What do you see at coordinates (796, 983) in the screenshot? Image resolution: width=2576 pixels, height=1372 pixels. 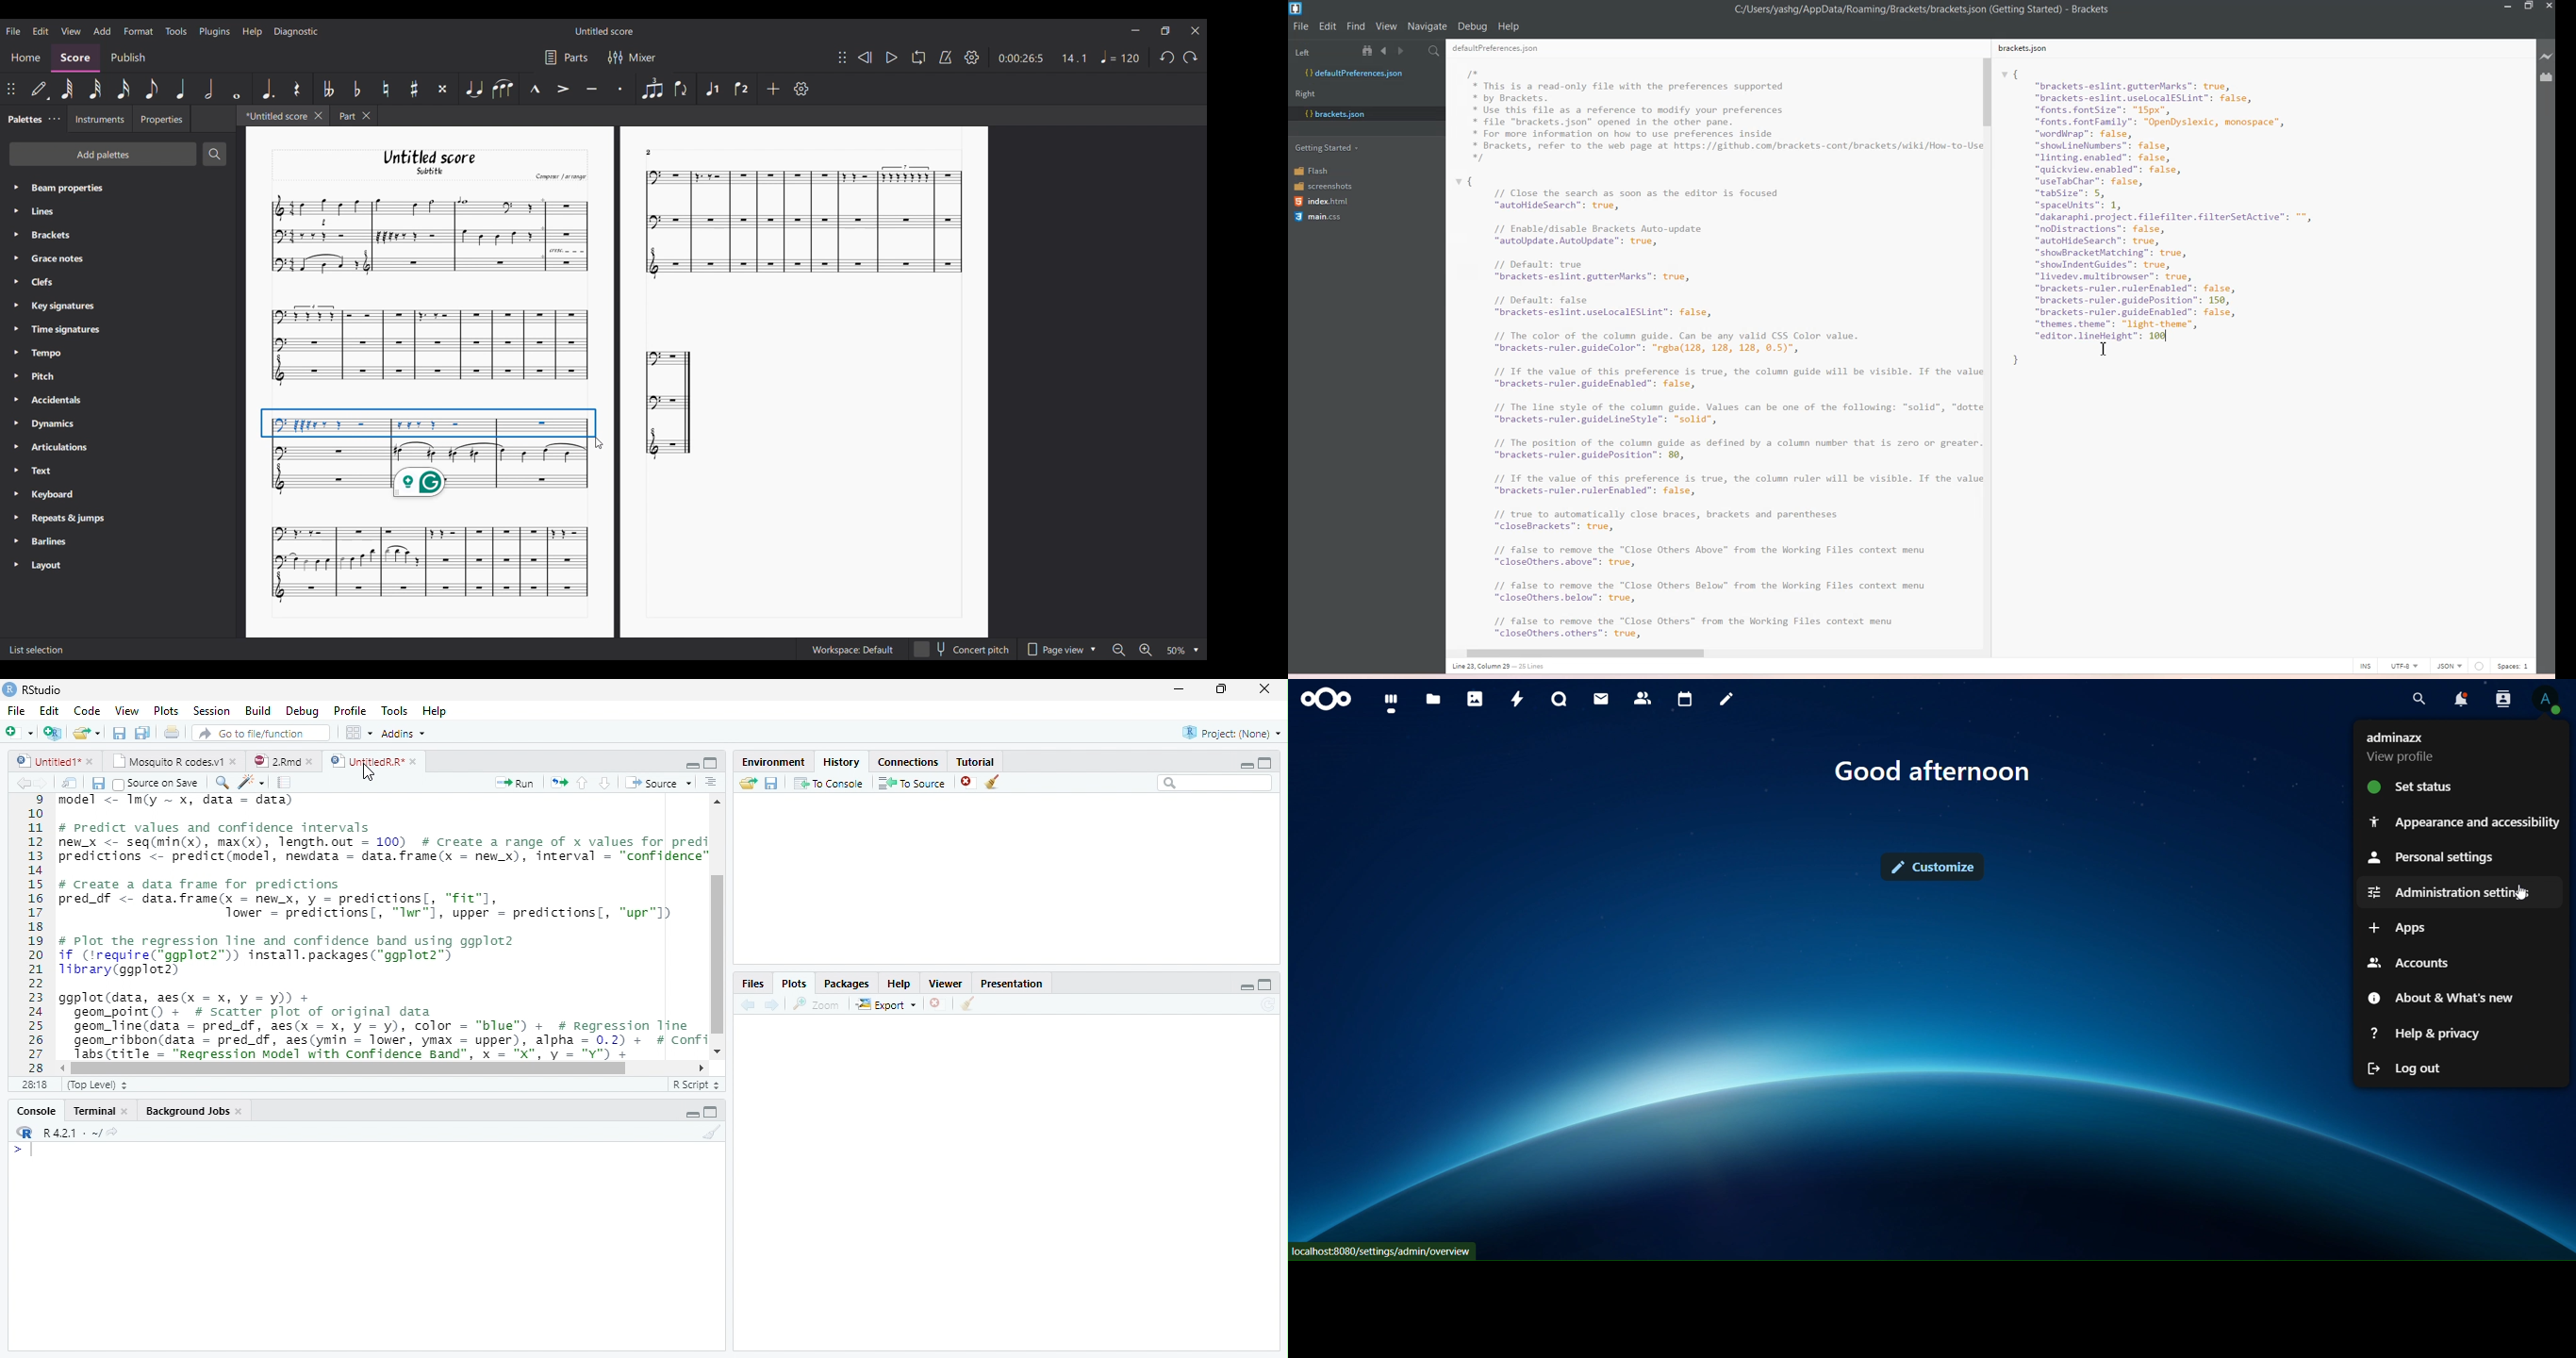 I see `Plots` at bounding box center [796, 983].